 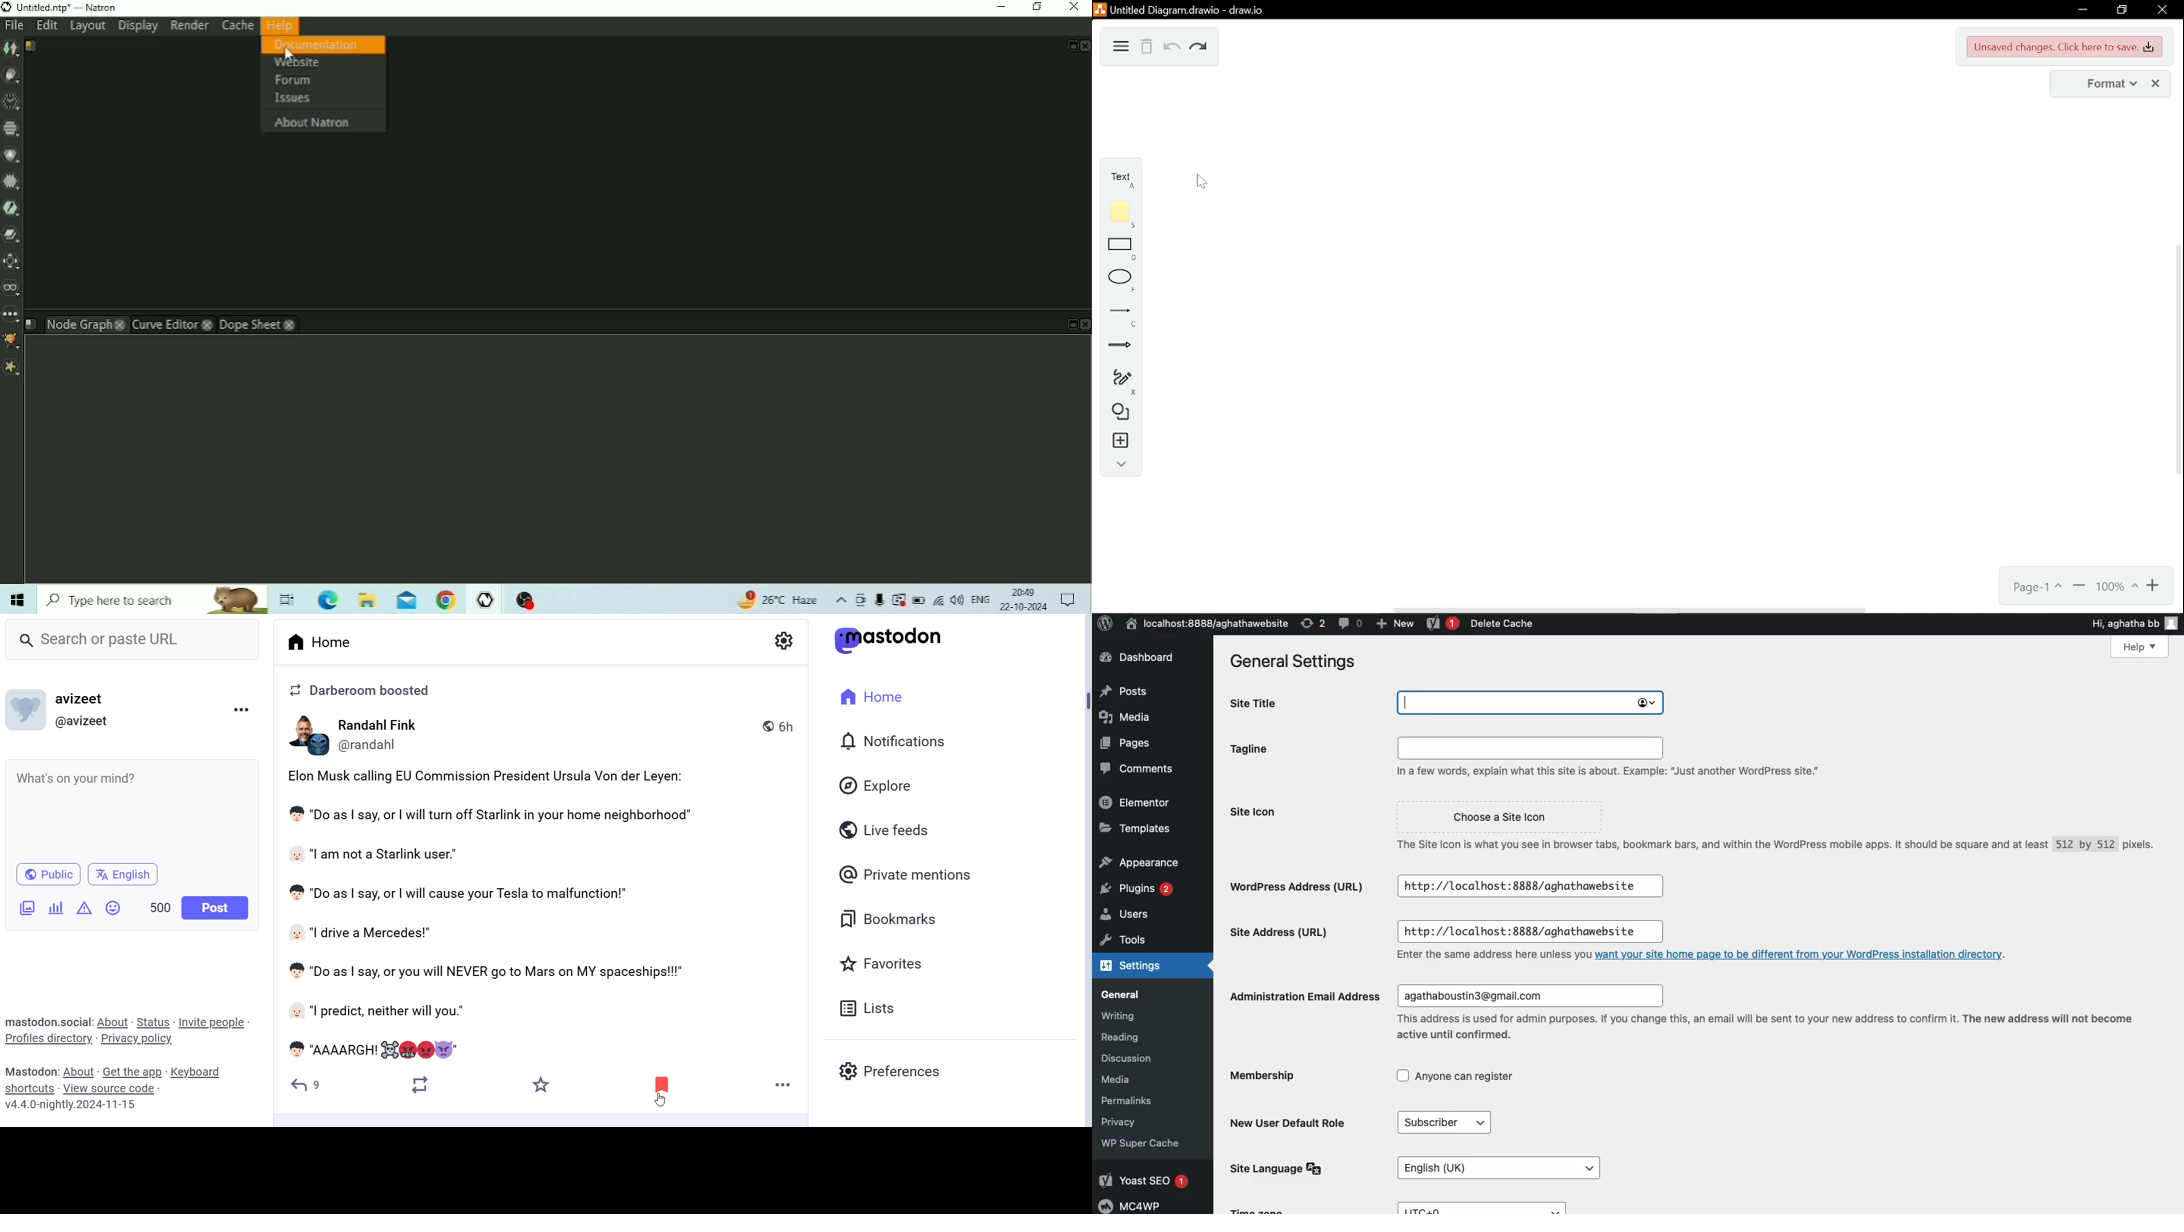 What do you see at coordinates (783, 1087) in the screenshot?
I see `More` at bounding box center [783, 1087].